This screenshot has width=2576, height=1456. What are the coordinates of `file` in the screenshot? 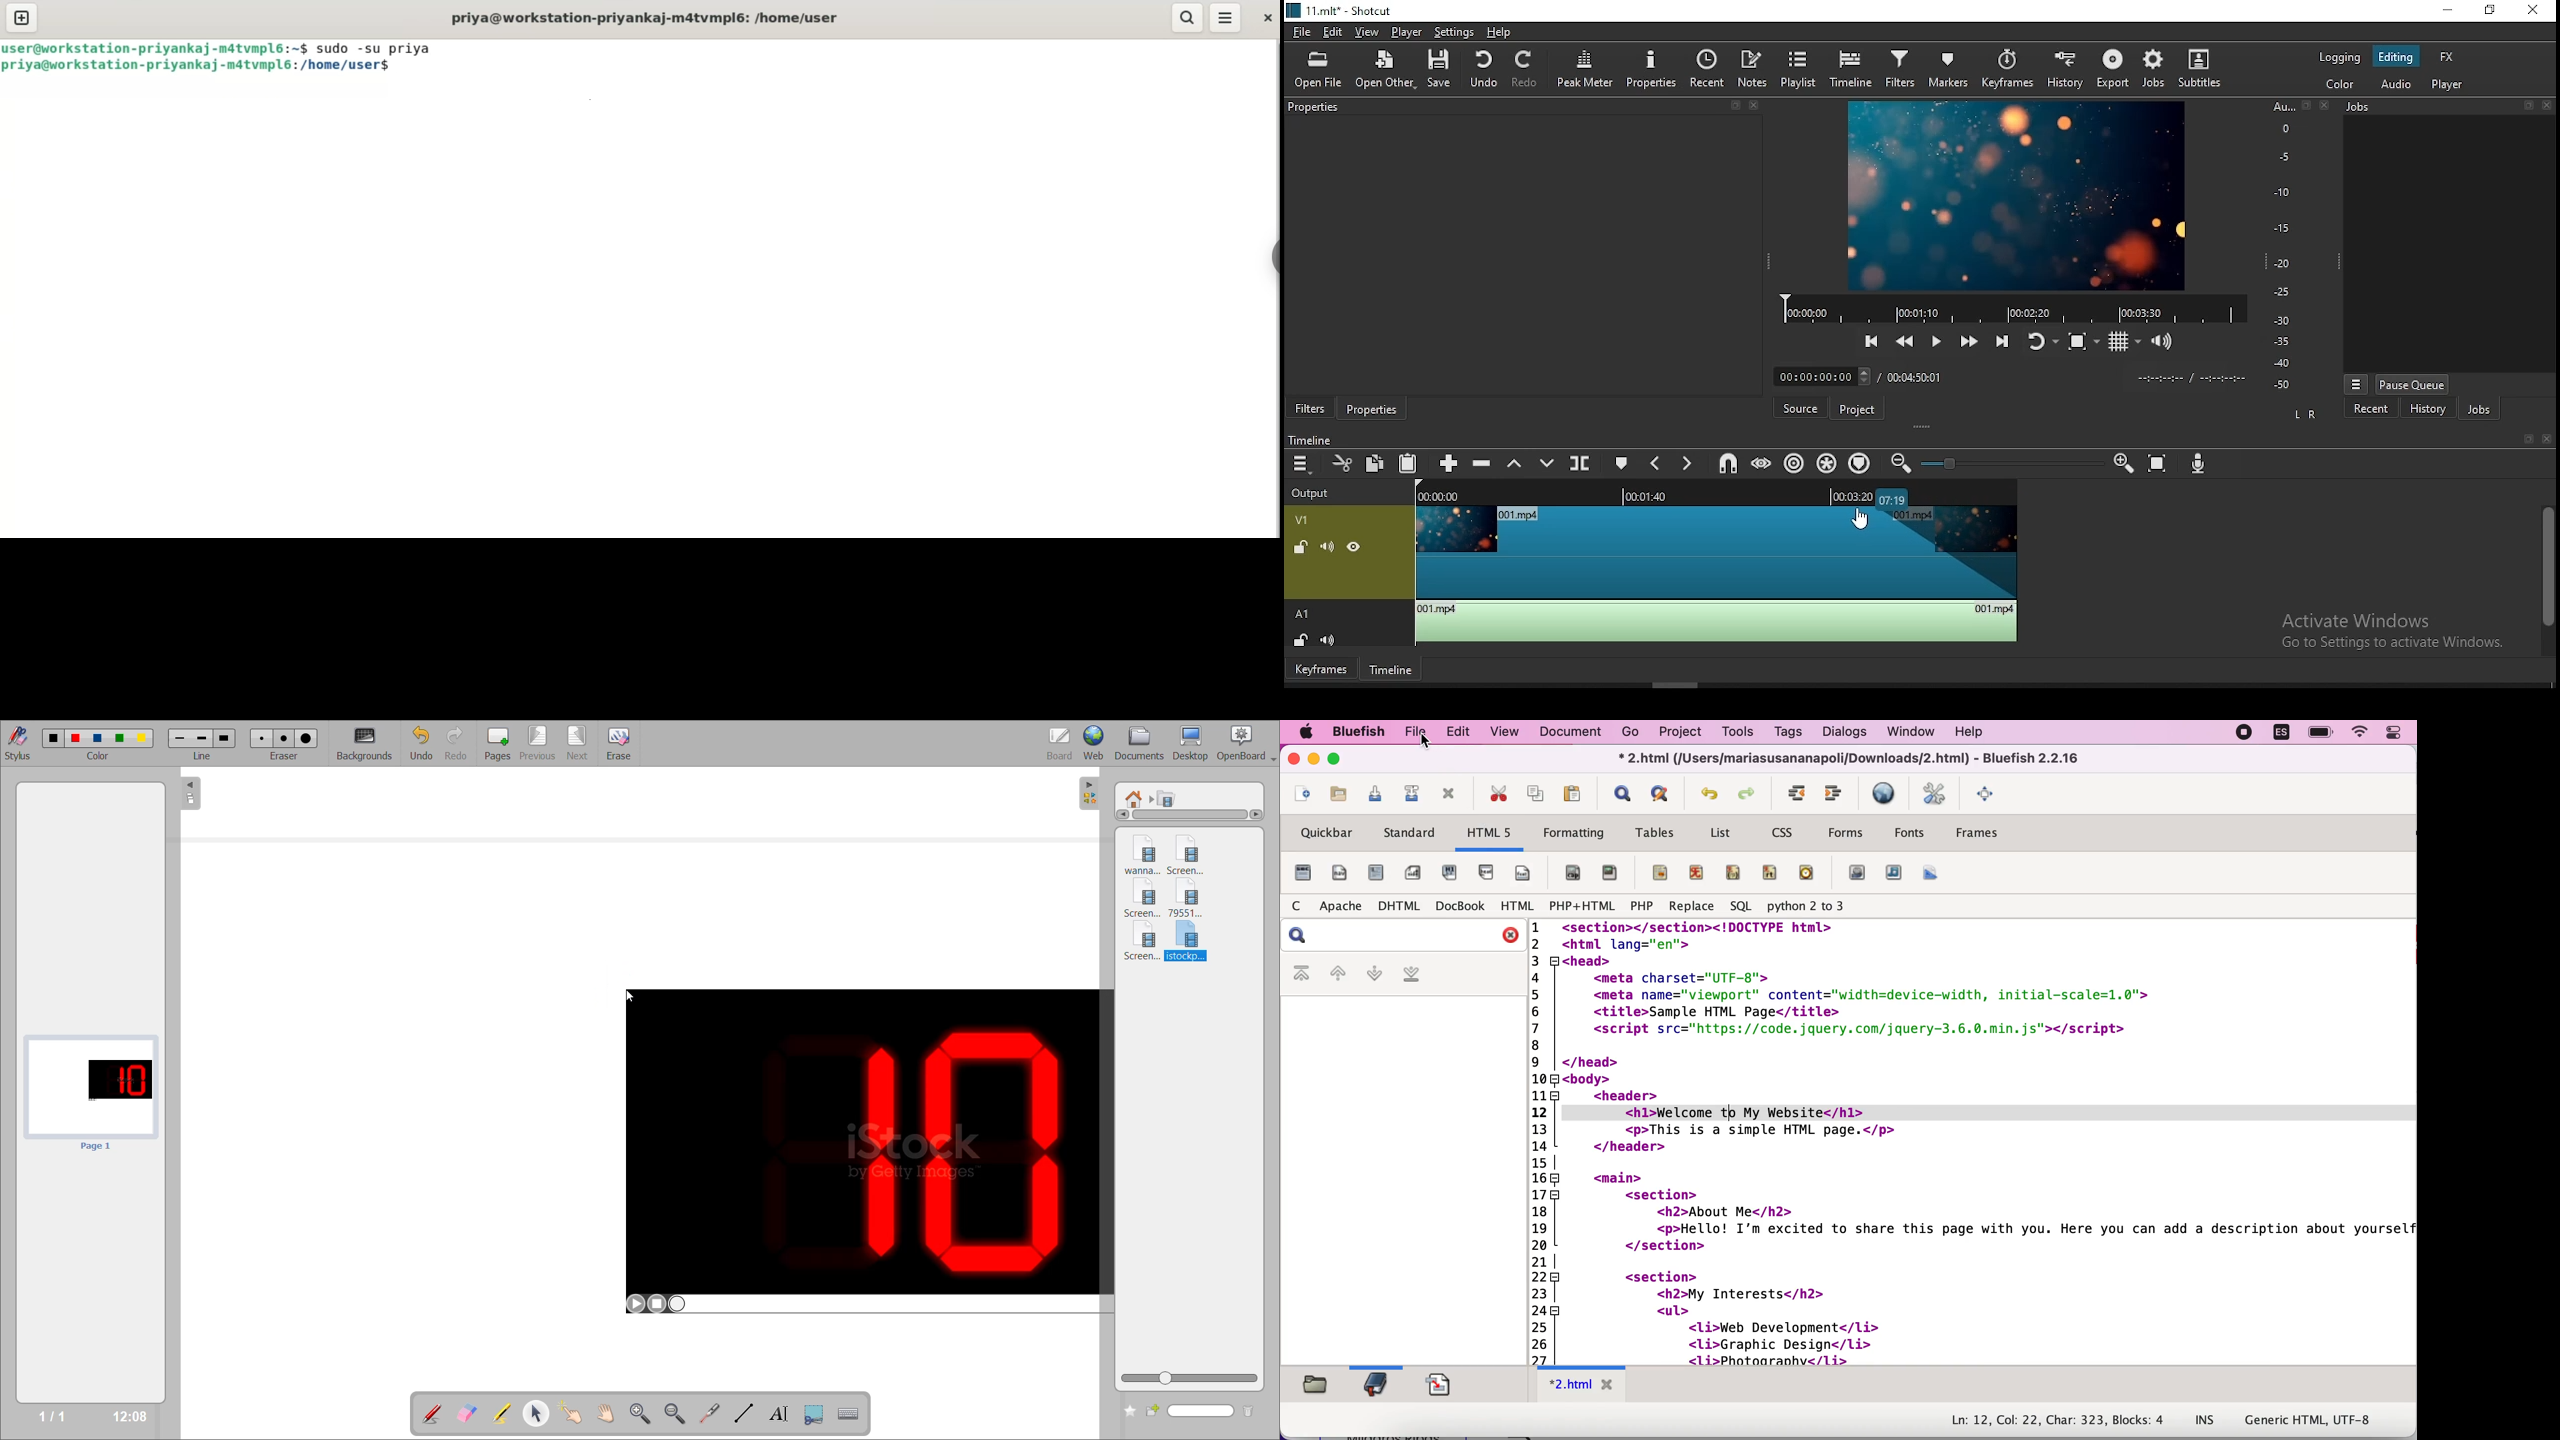 It's located at (1413, 732).